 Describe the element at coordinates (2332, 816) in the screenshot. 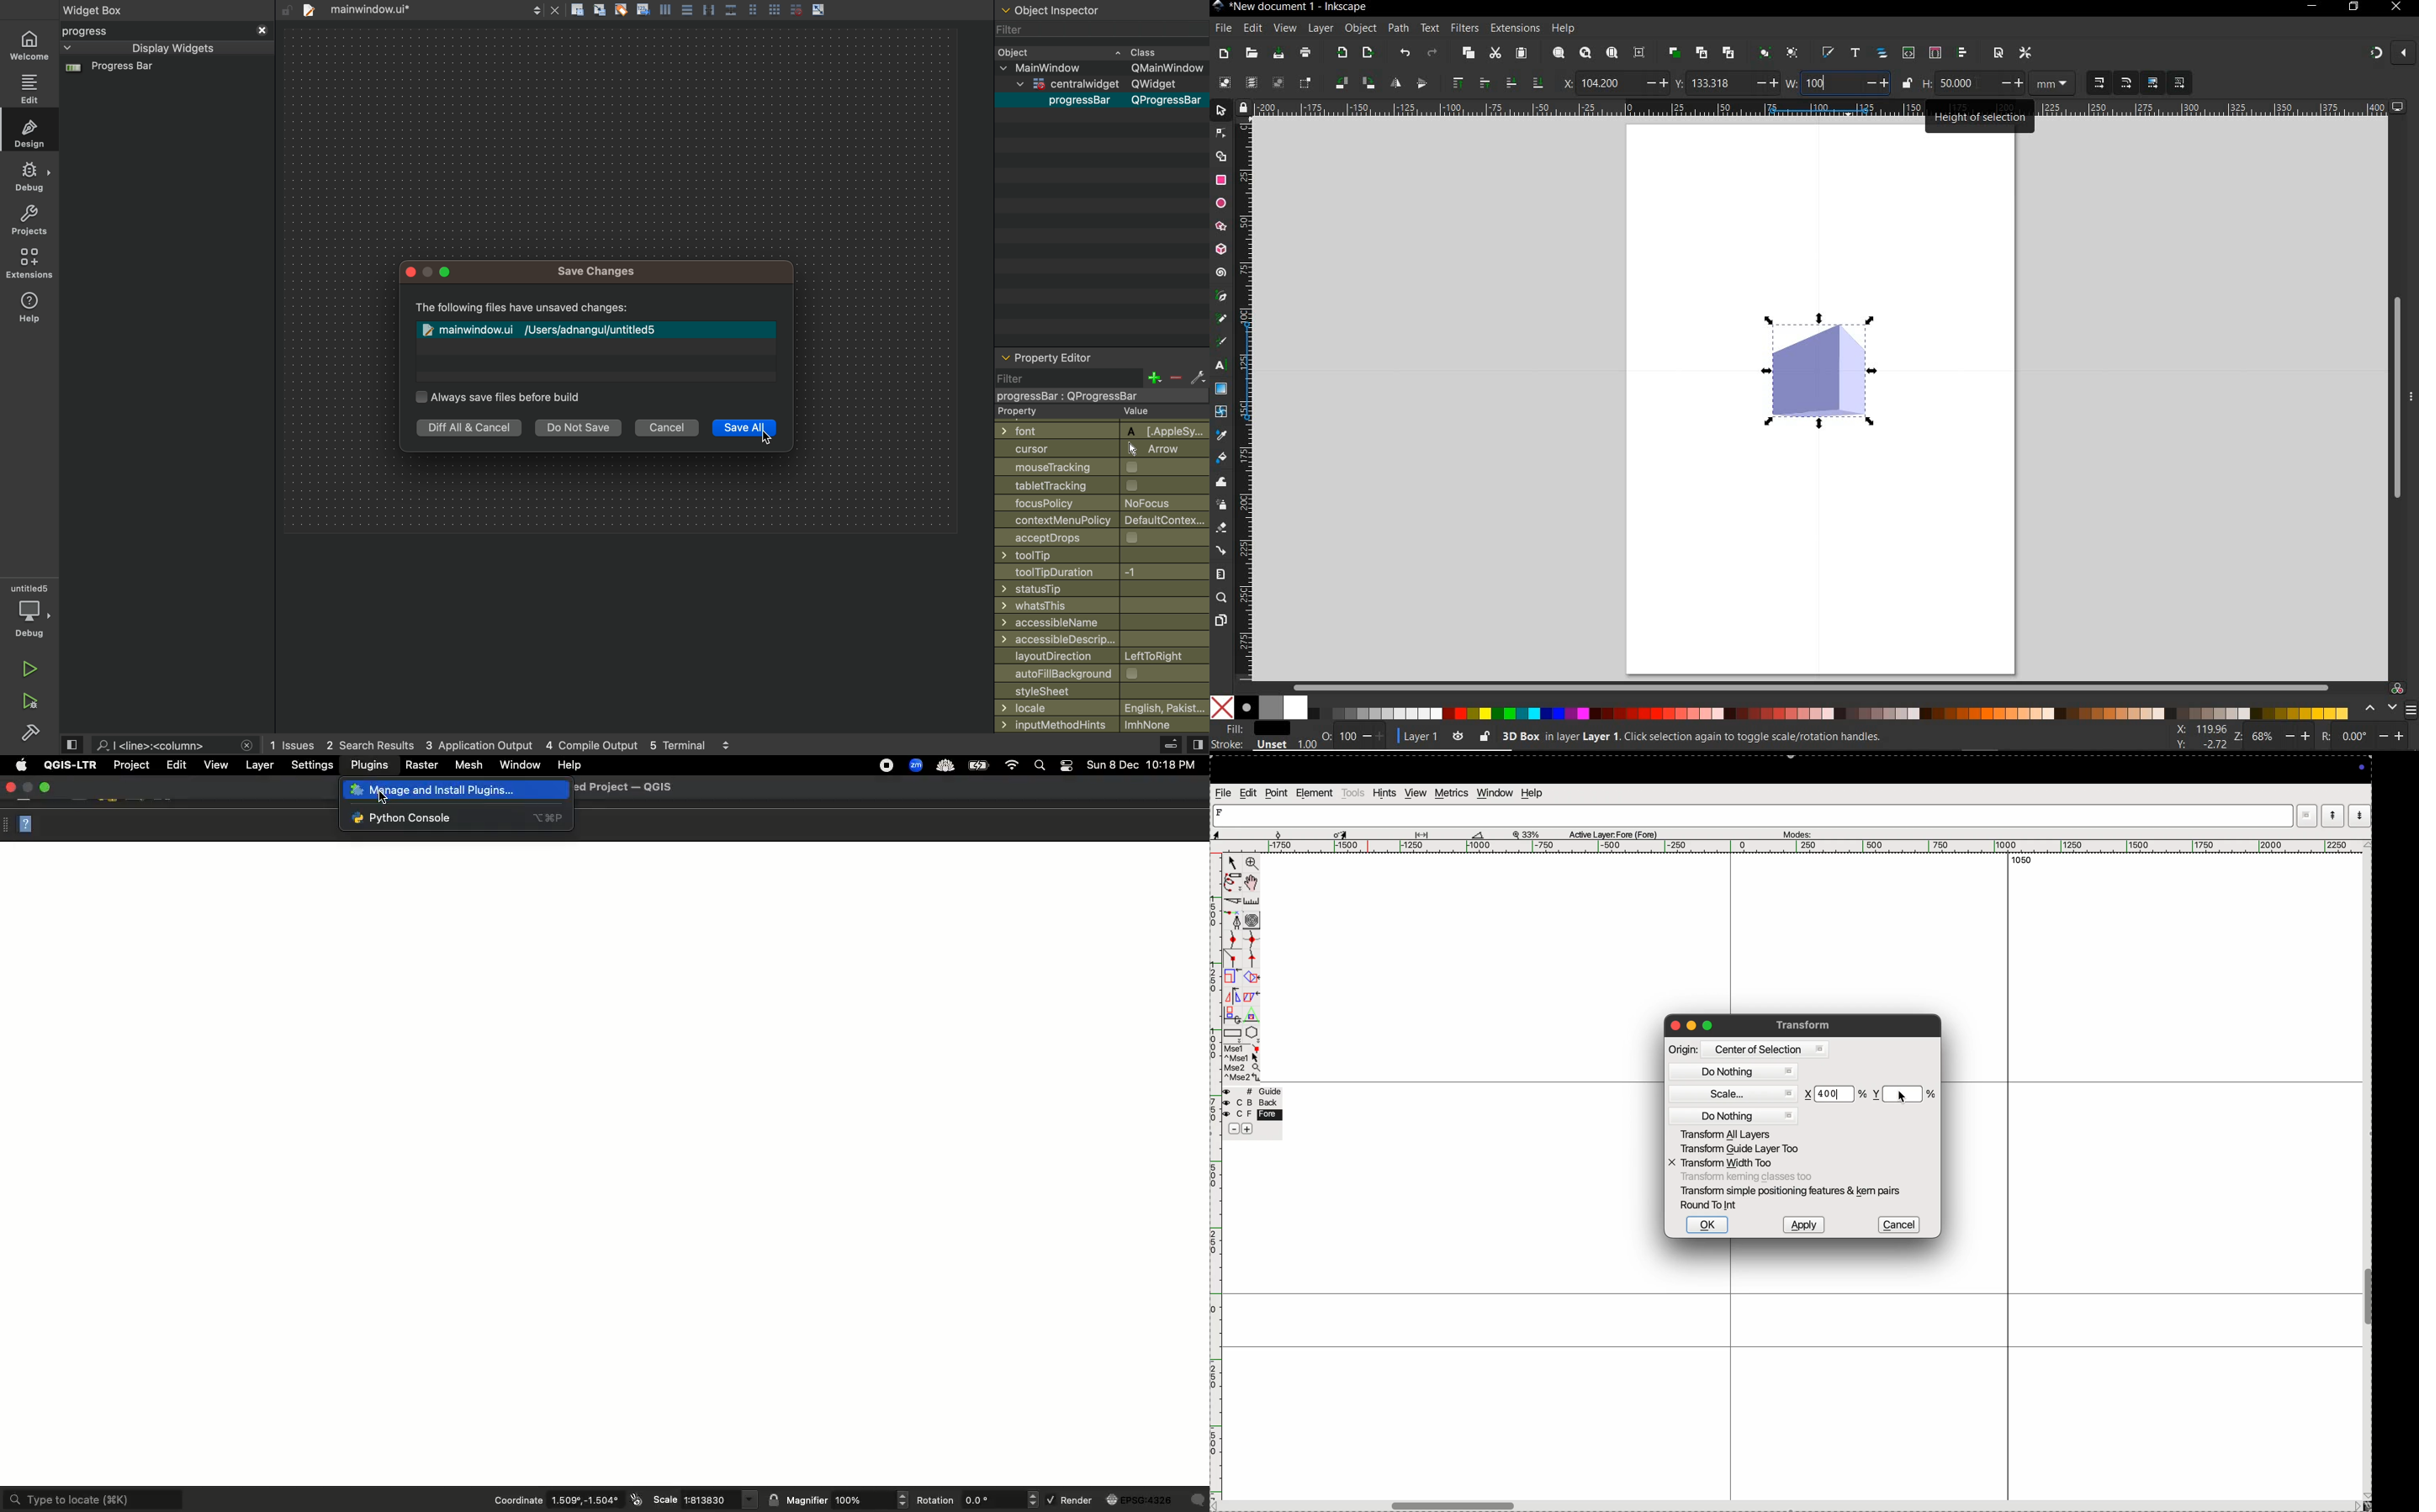

I see `mode up` at that location.